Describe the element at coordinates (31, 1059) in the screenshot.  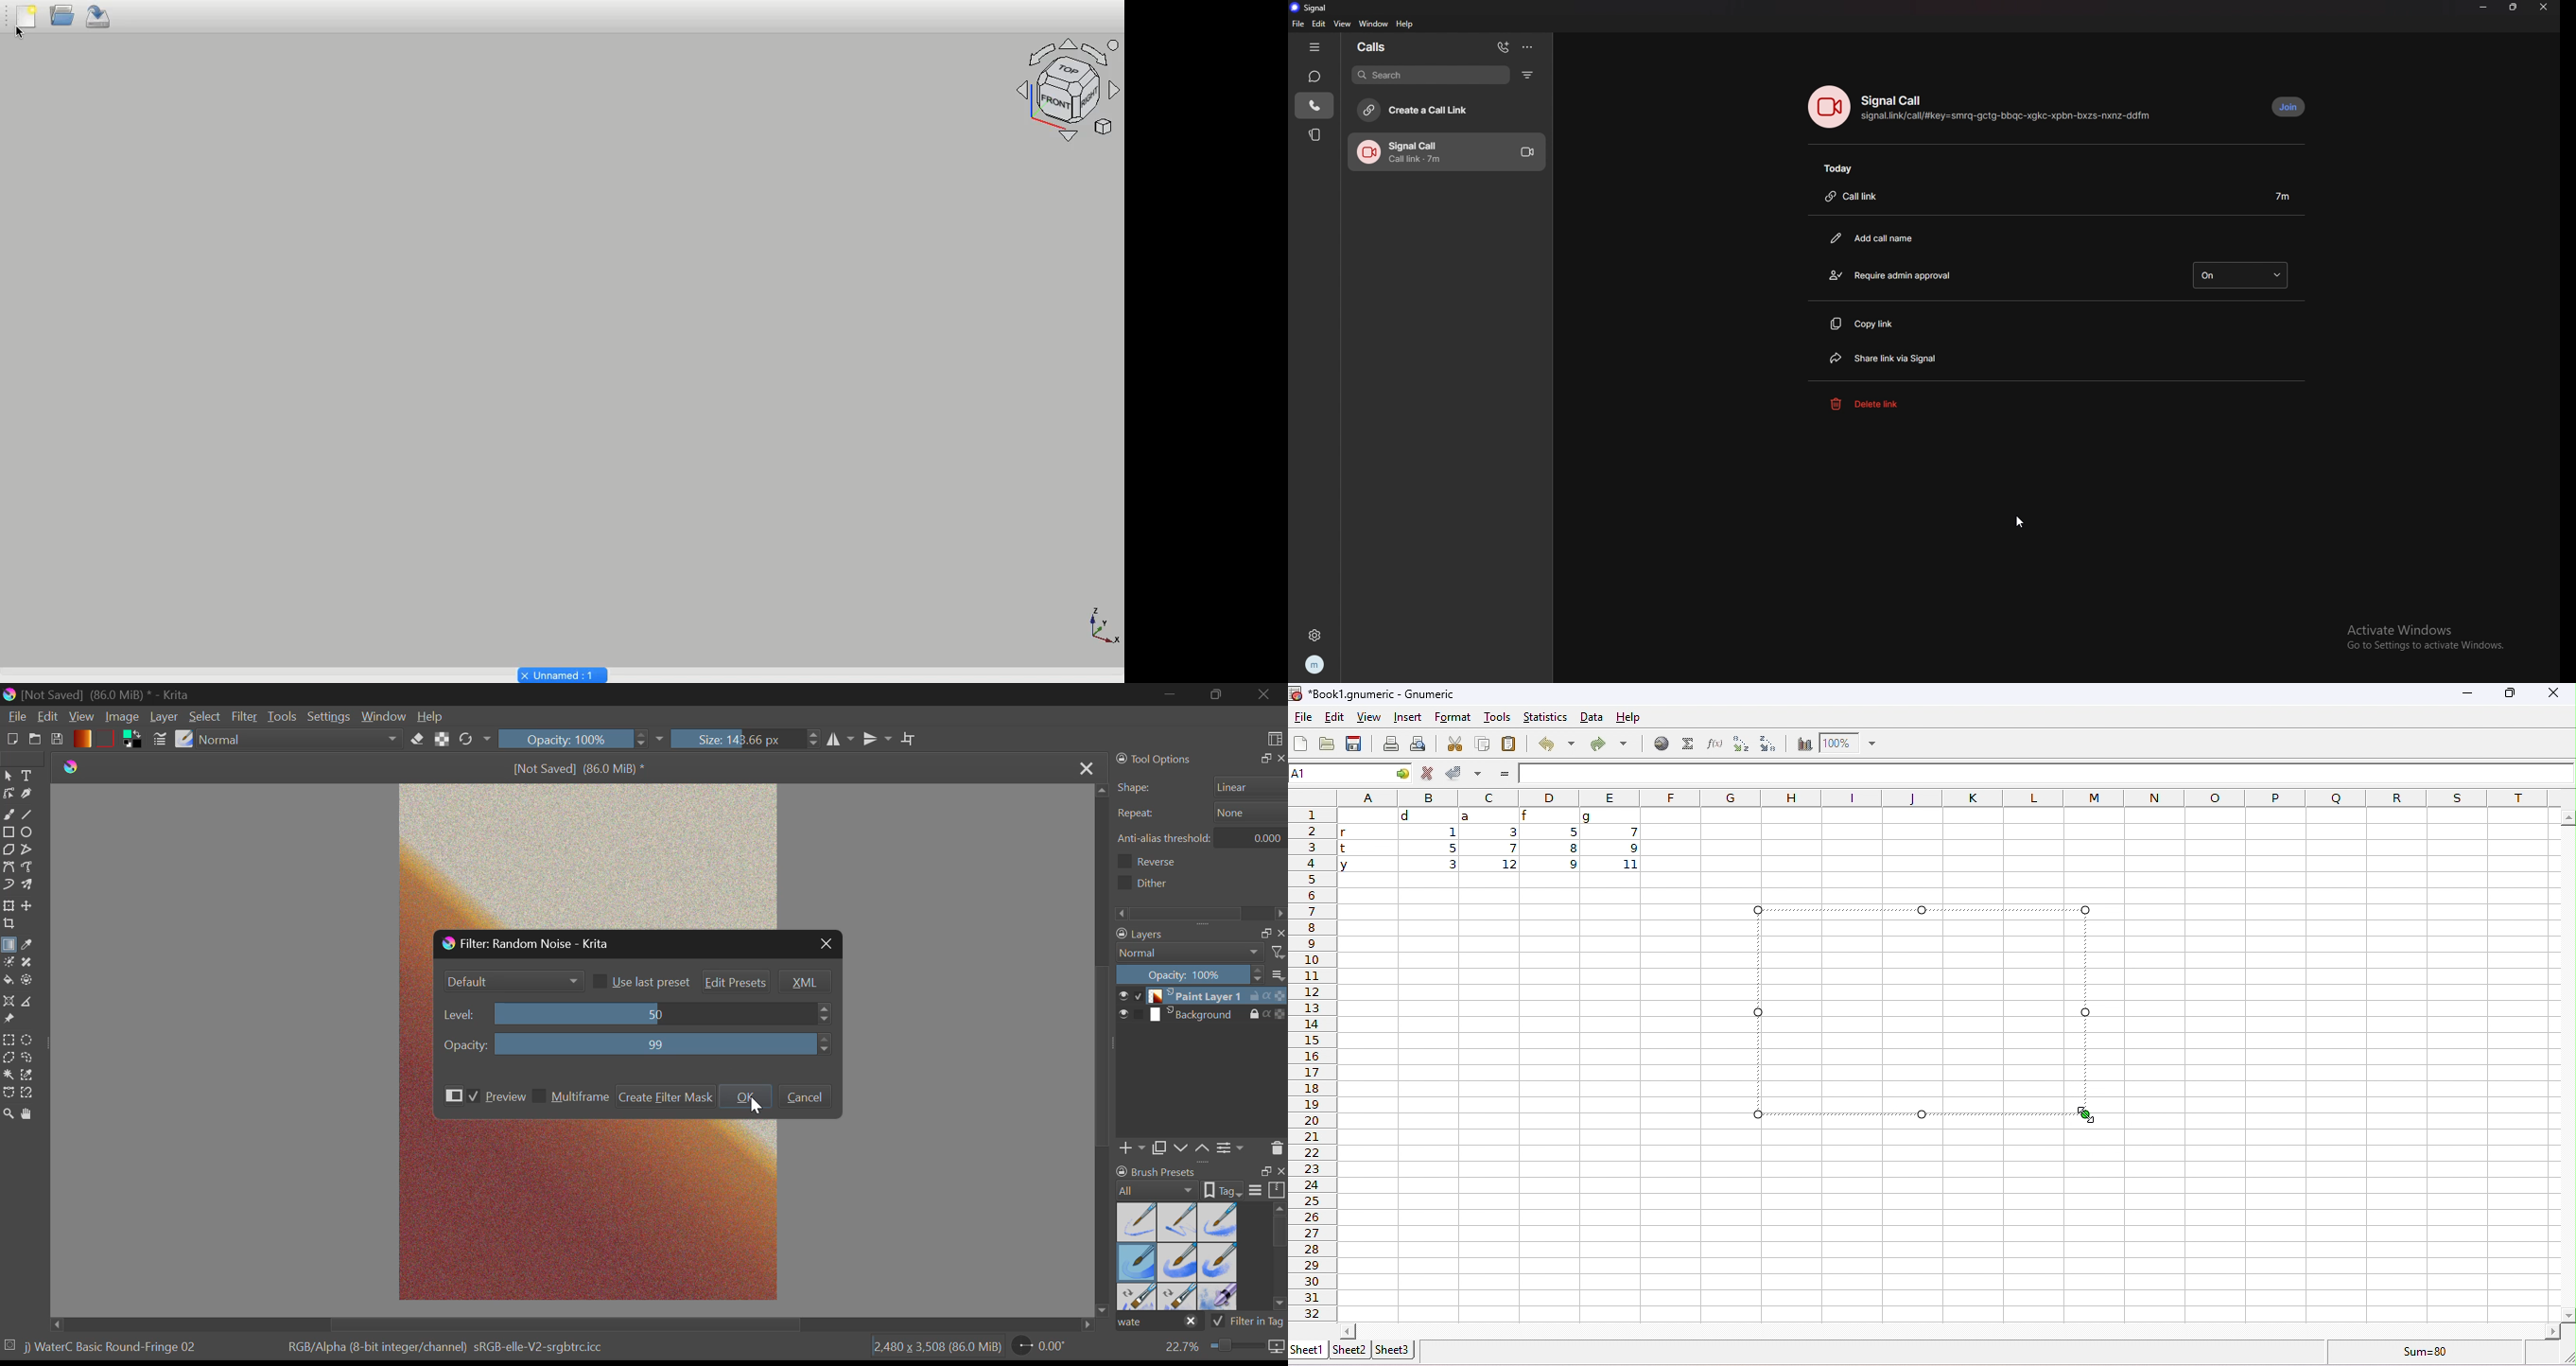
I see `Freehand Selection` at that location.